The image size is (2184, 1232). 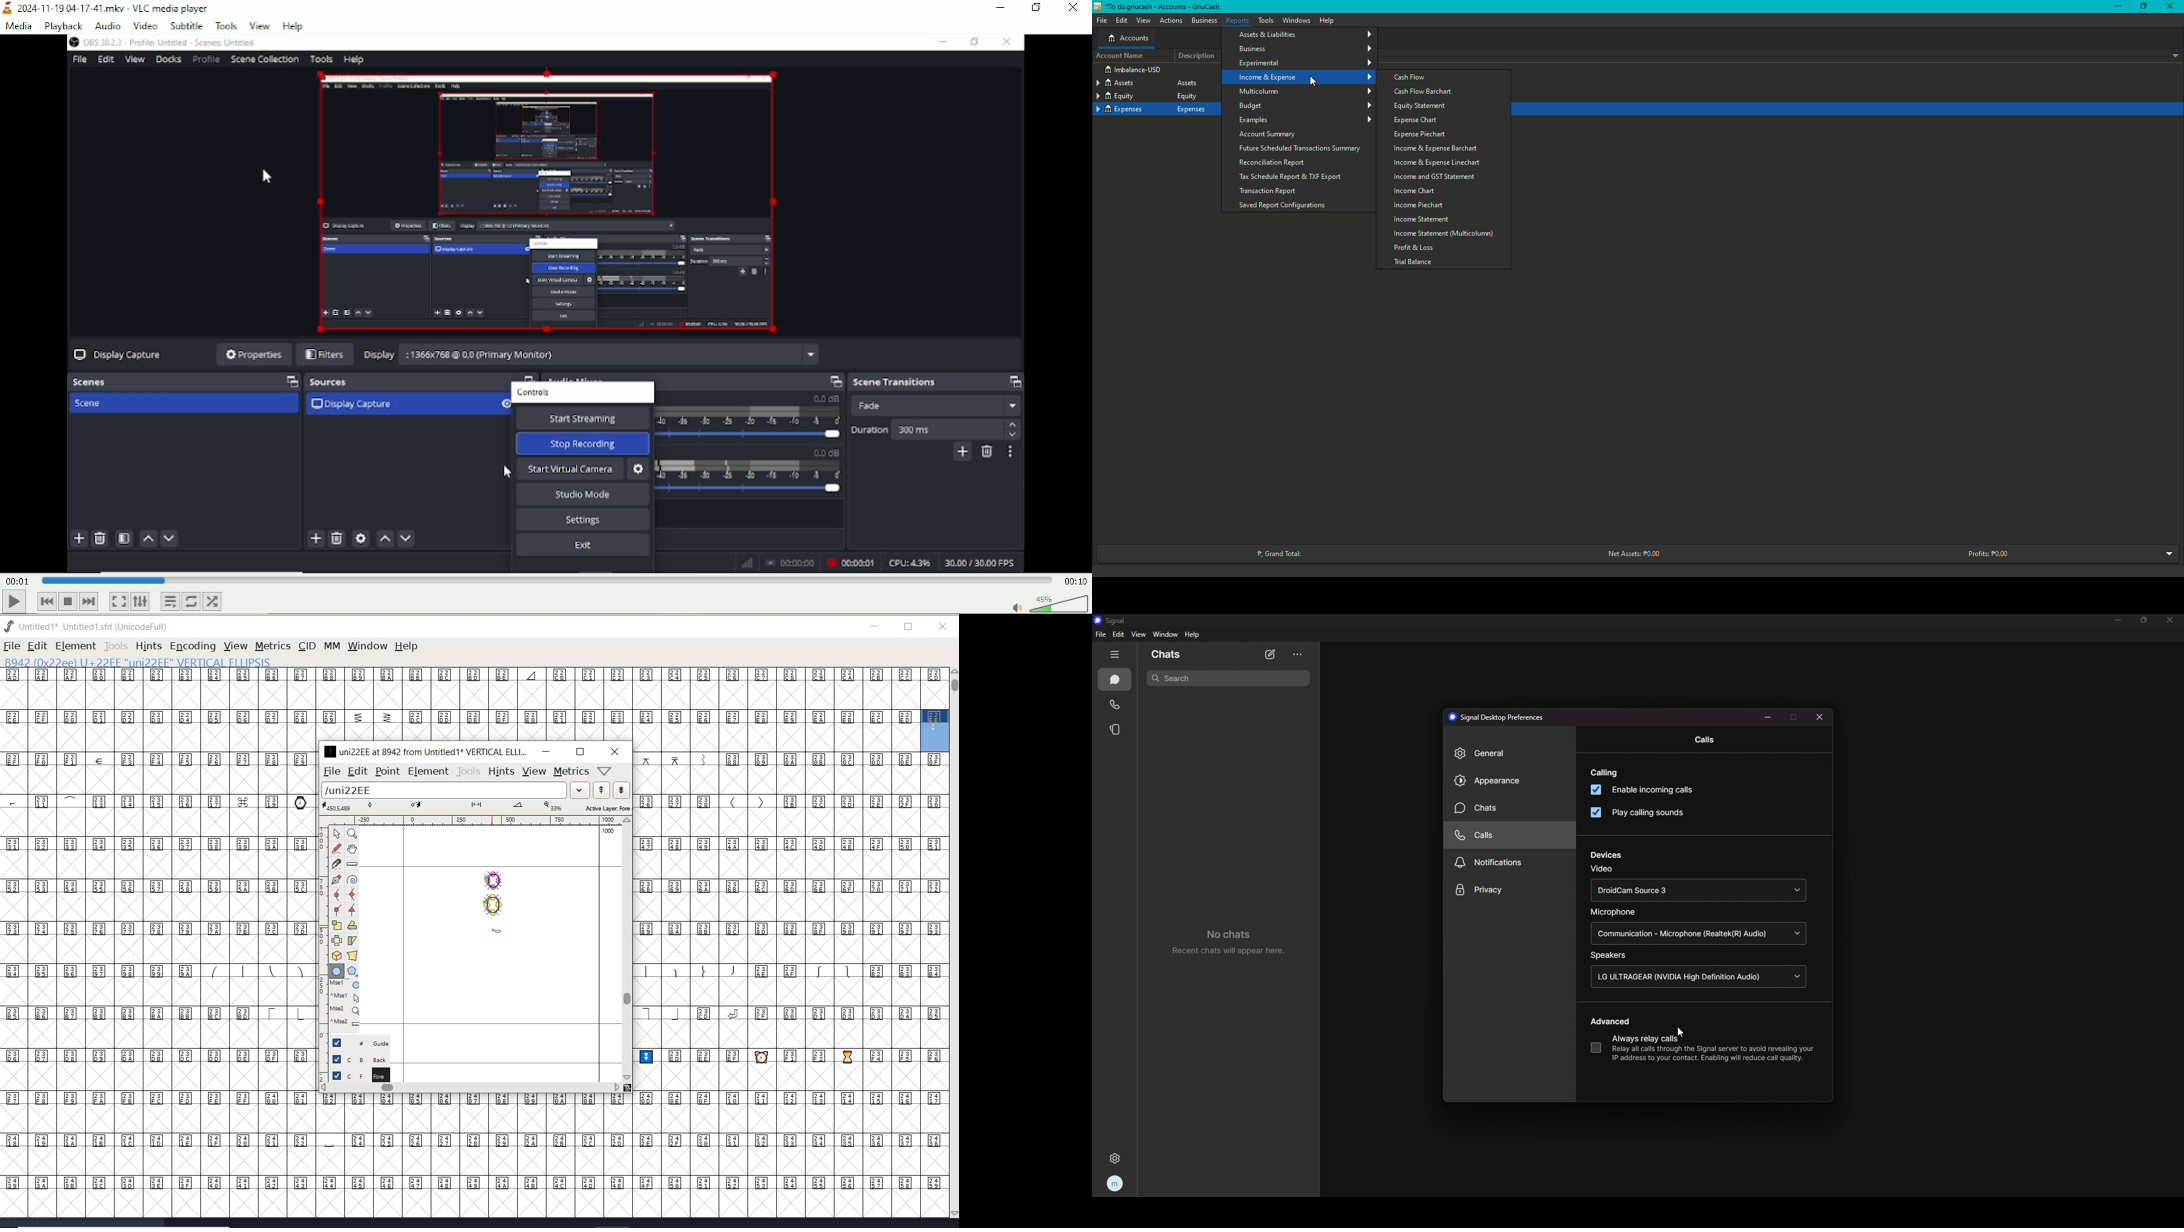 What do you see at coordinates (1116, 654) in the screenshot?
I see `hide tab` at bounding box center [1116, 654].